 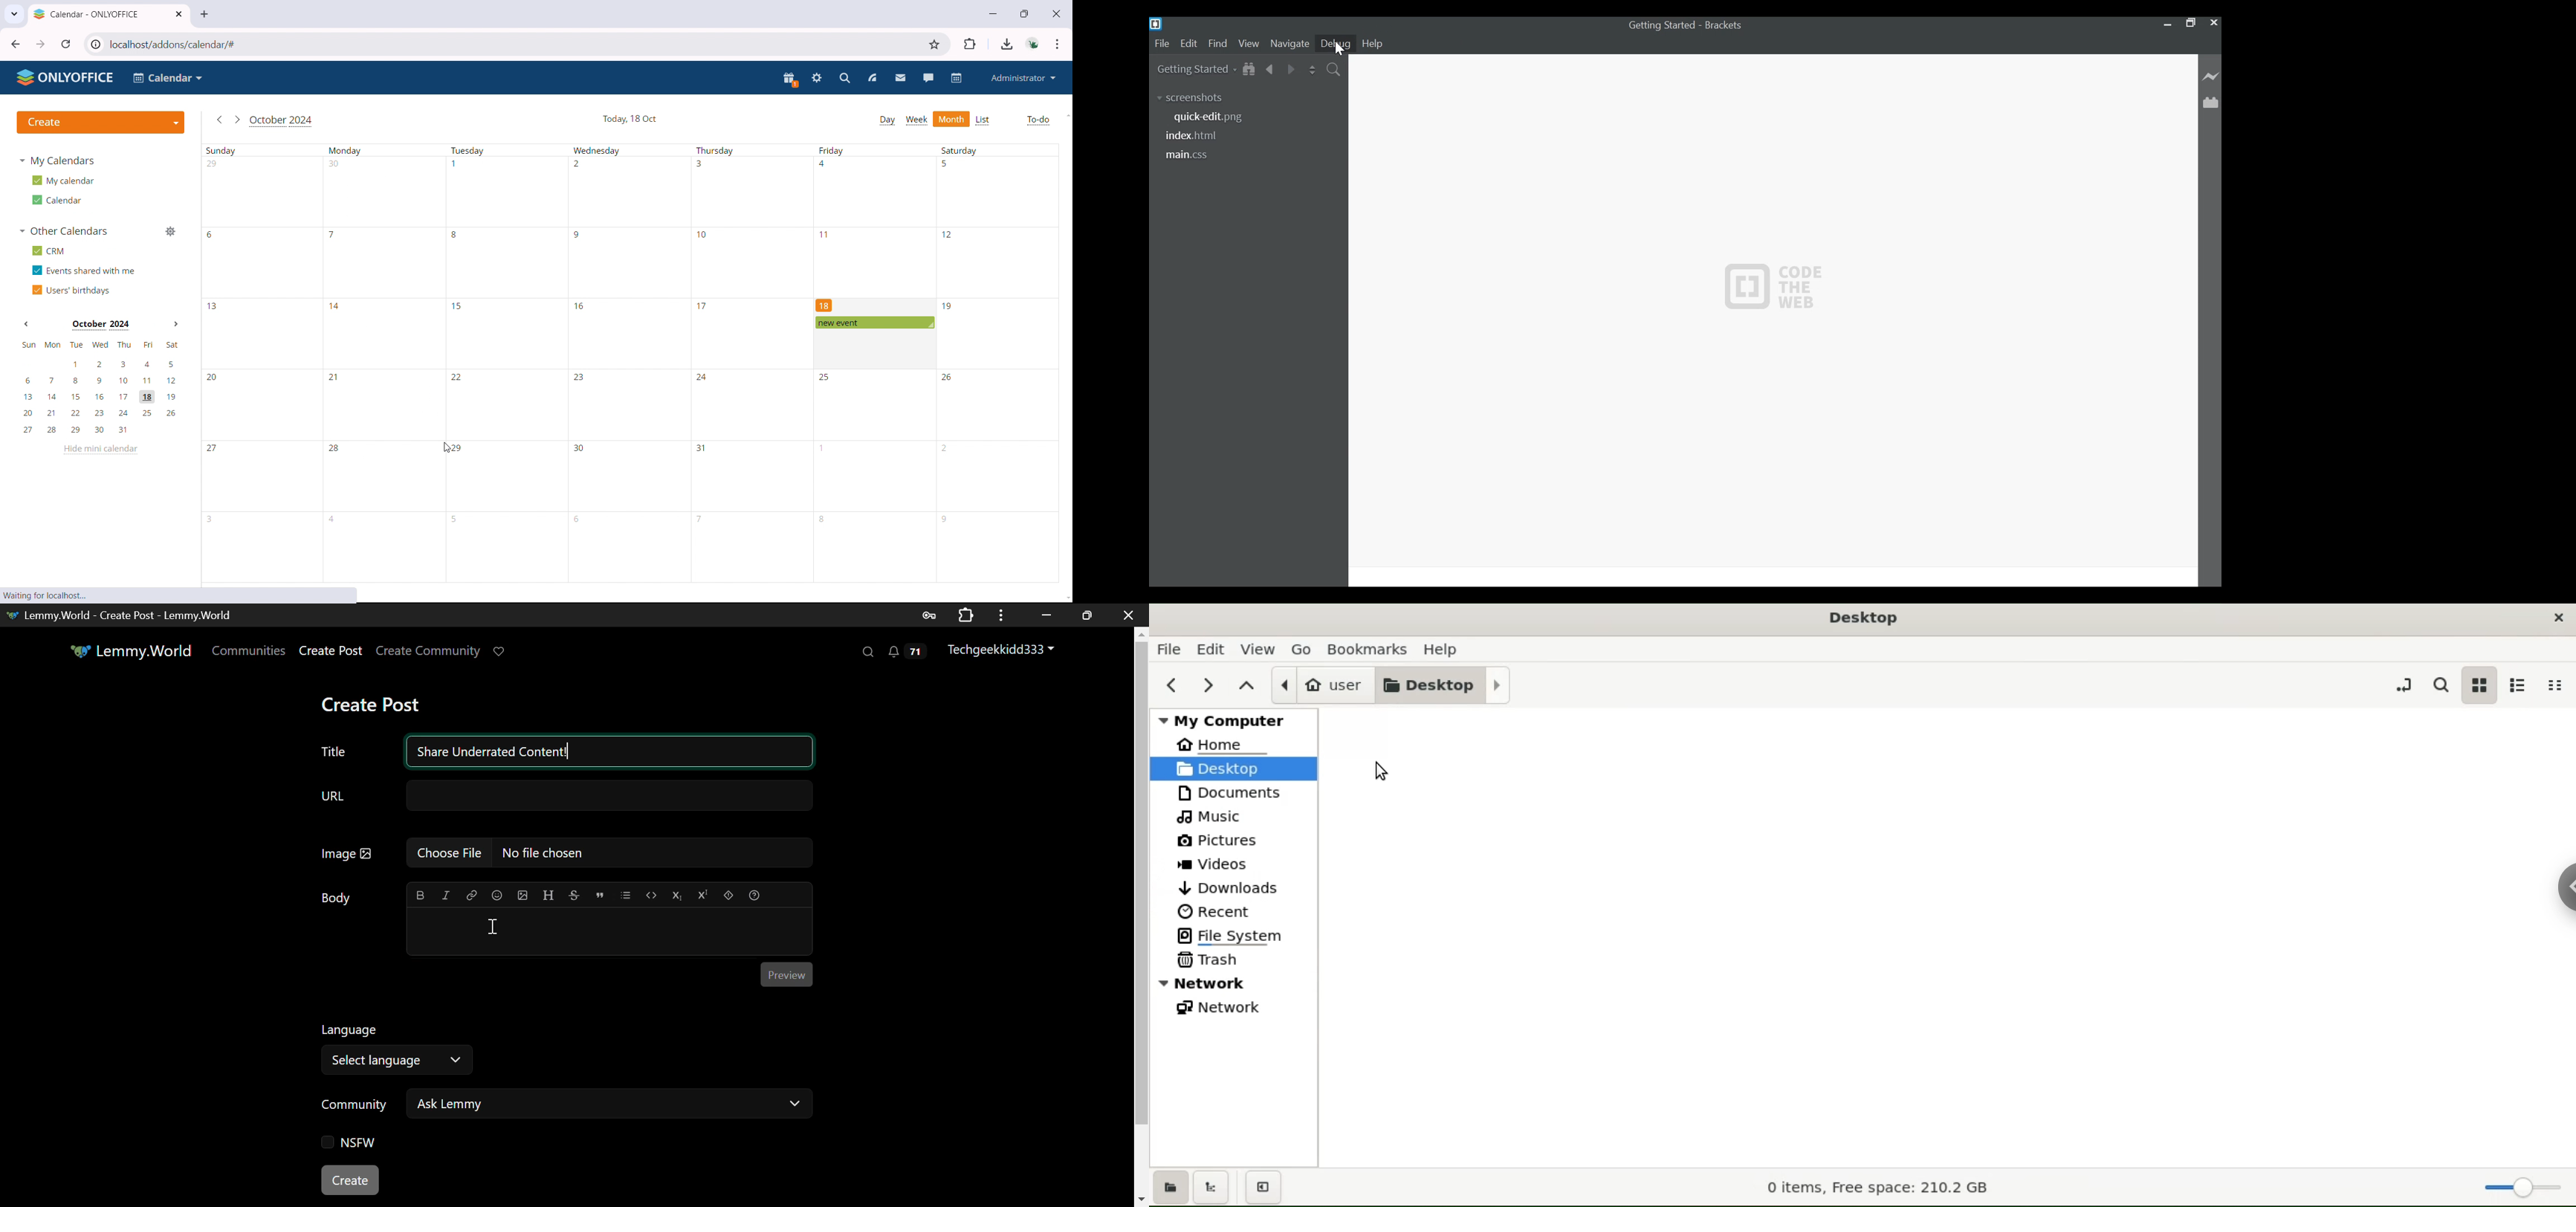 I want to click on Previous month, so click(x=27, y=324).